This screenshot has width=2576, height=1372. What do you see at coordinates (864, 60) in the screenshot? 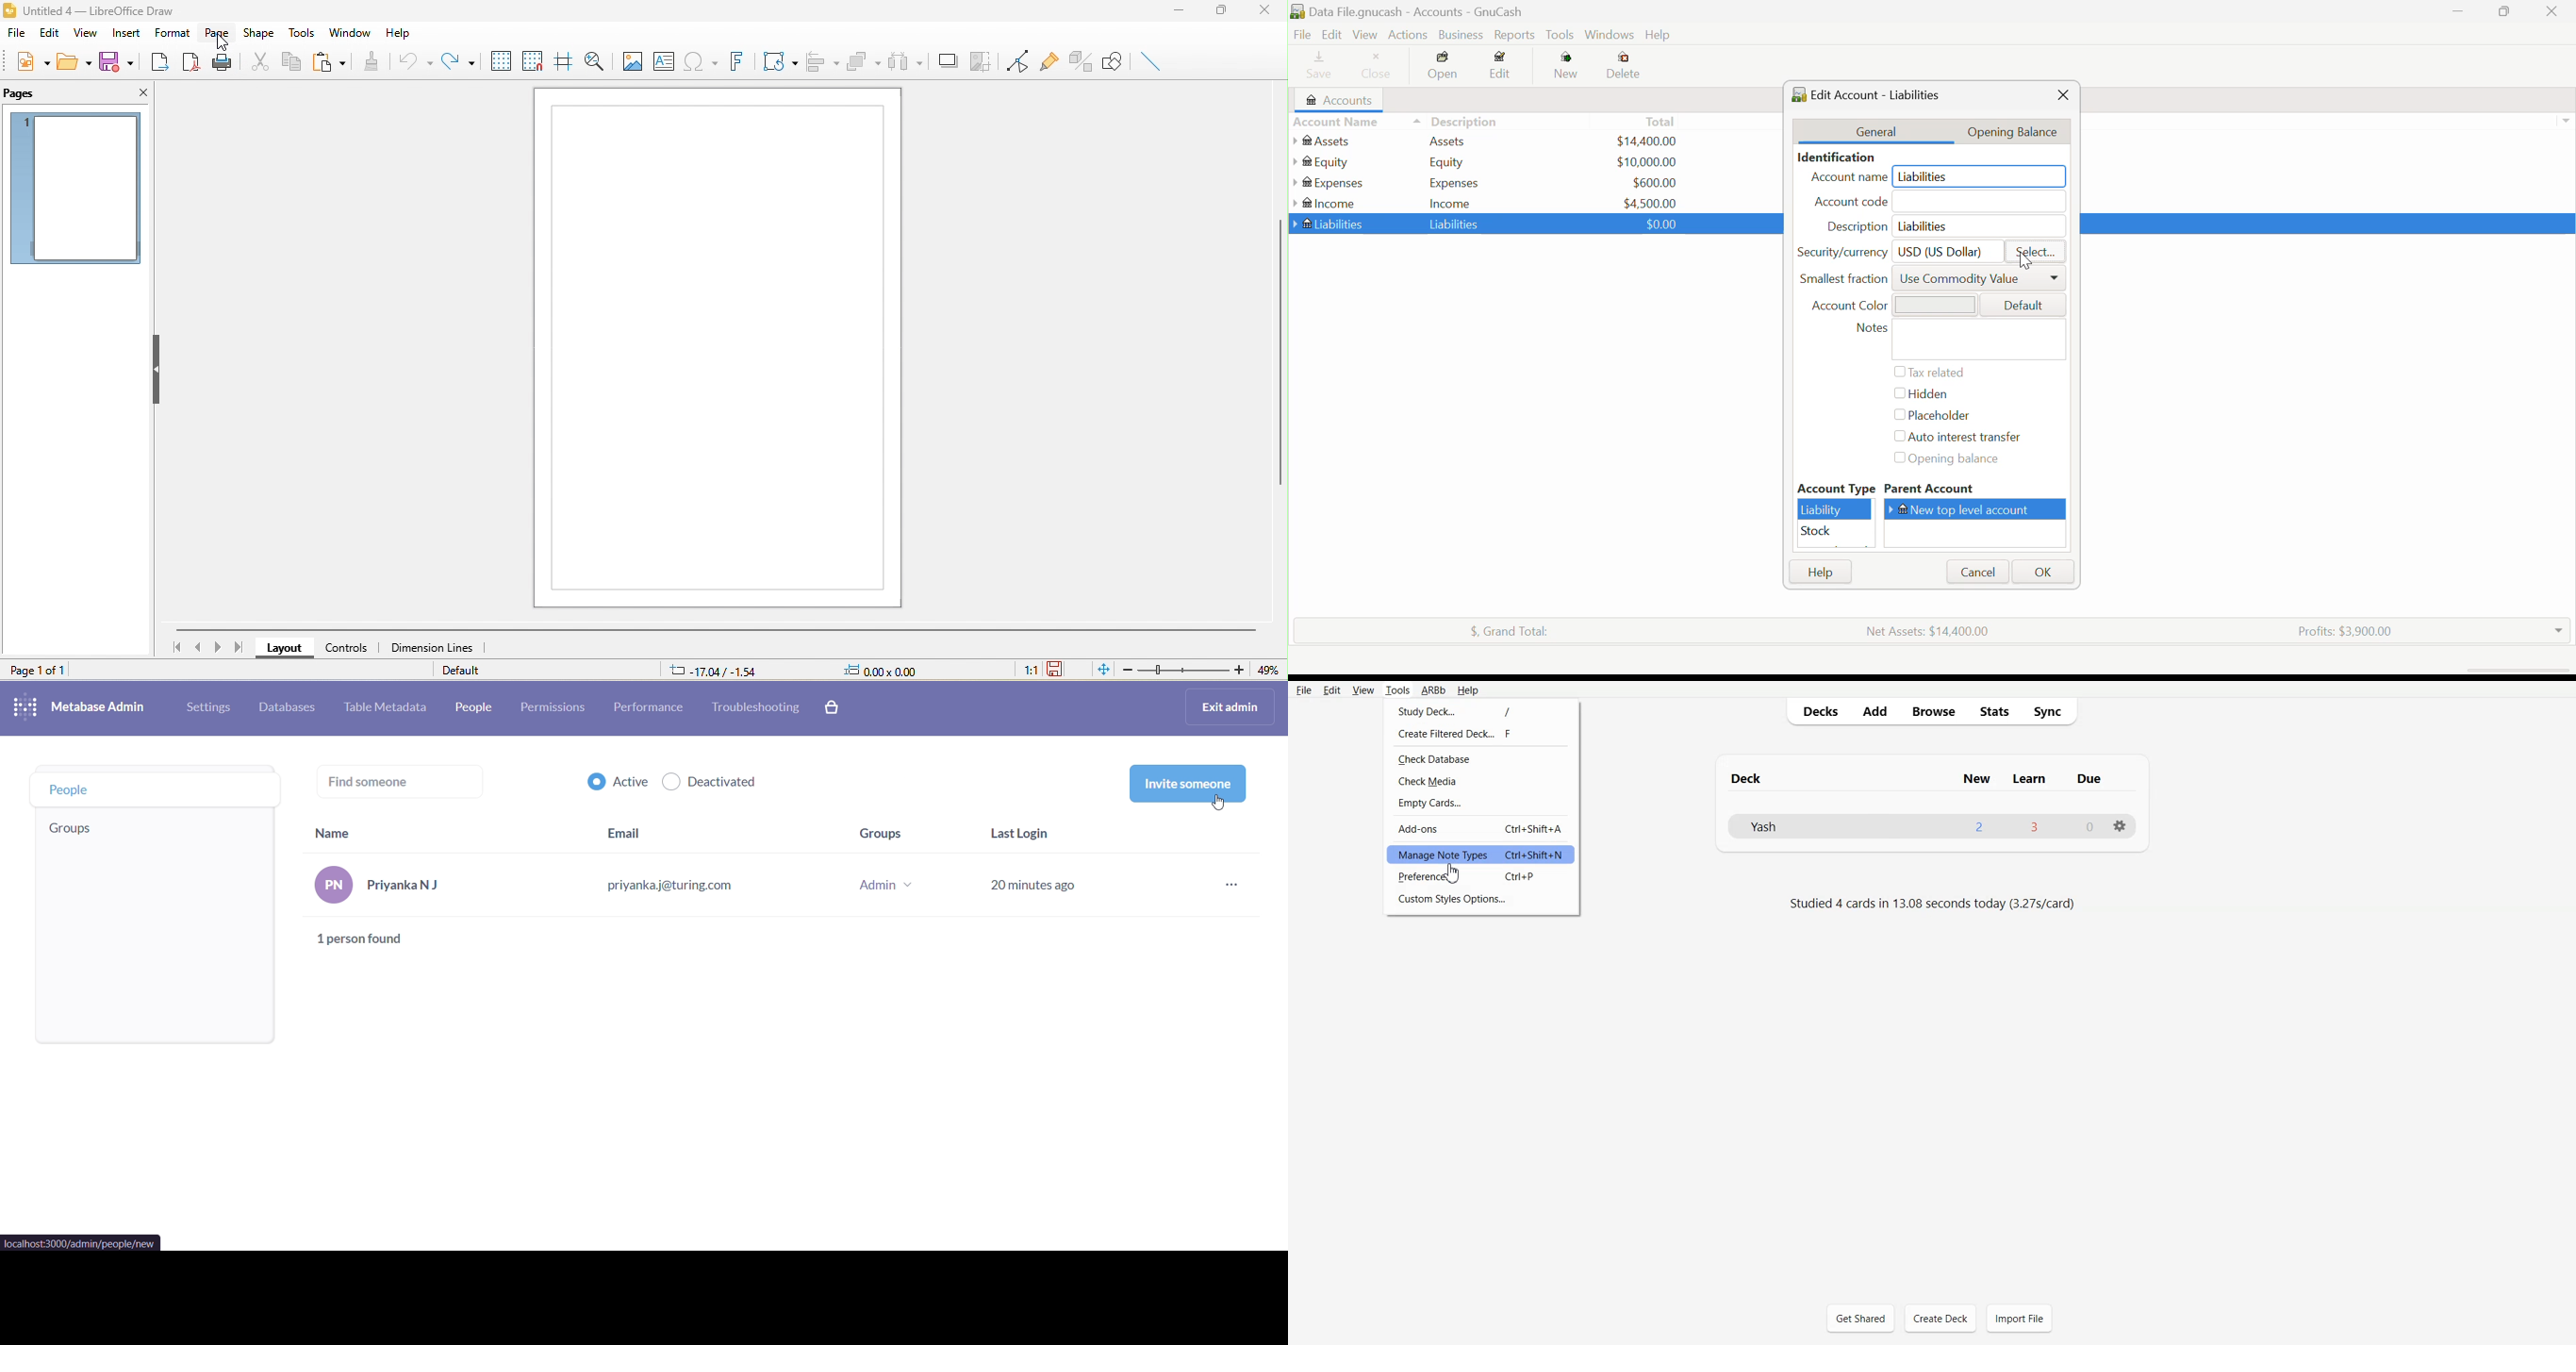
I see `arrange` at bounding box center [864, 60].